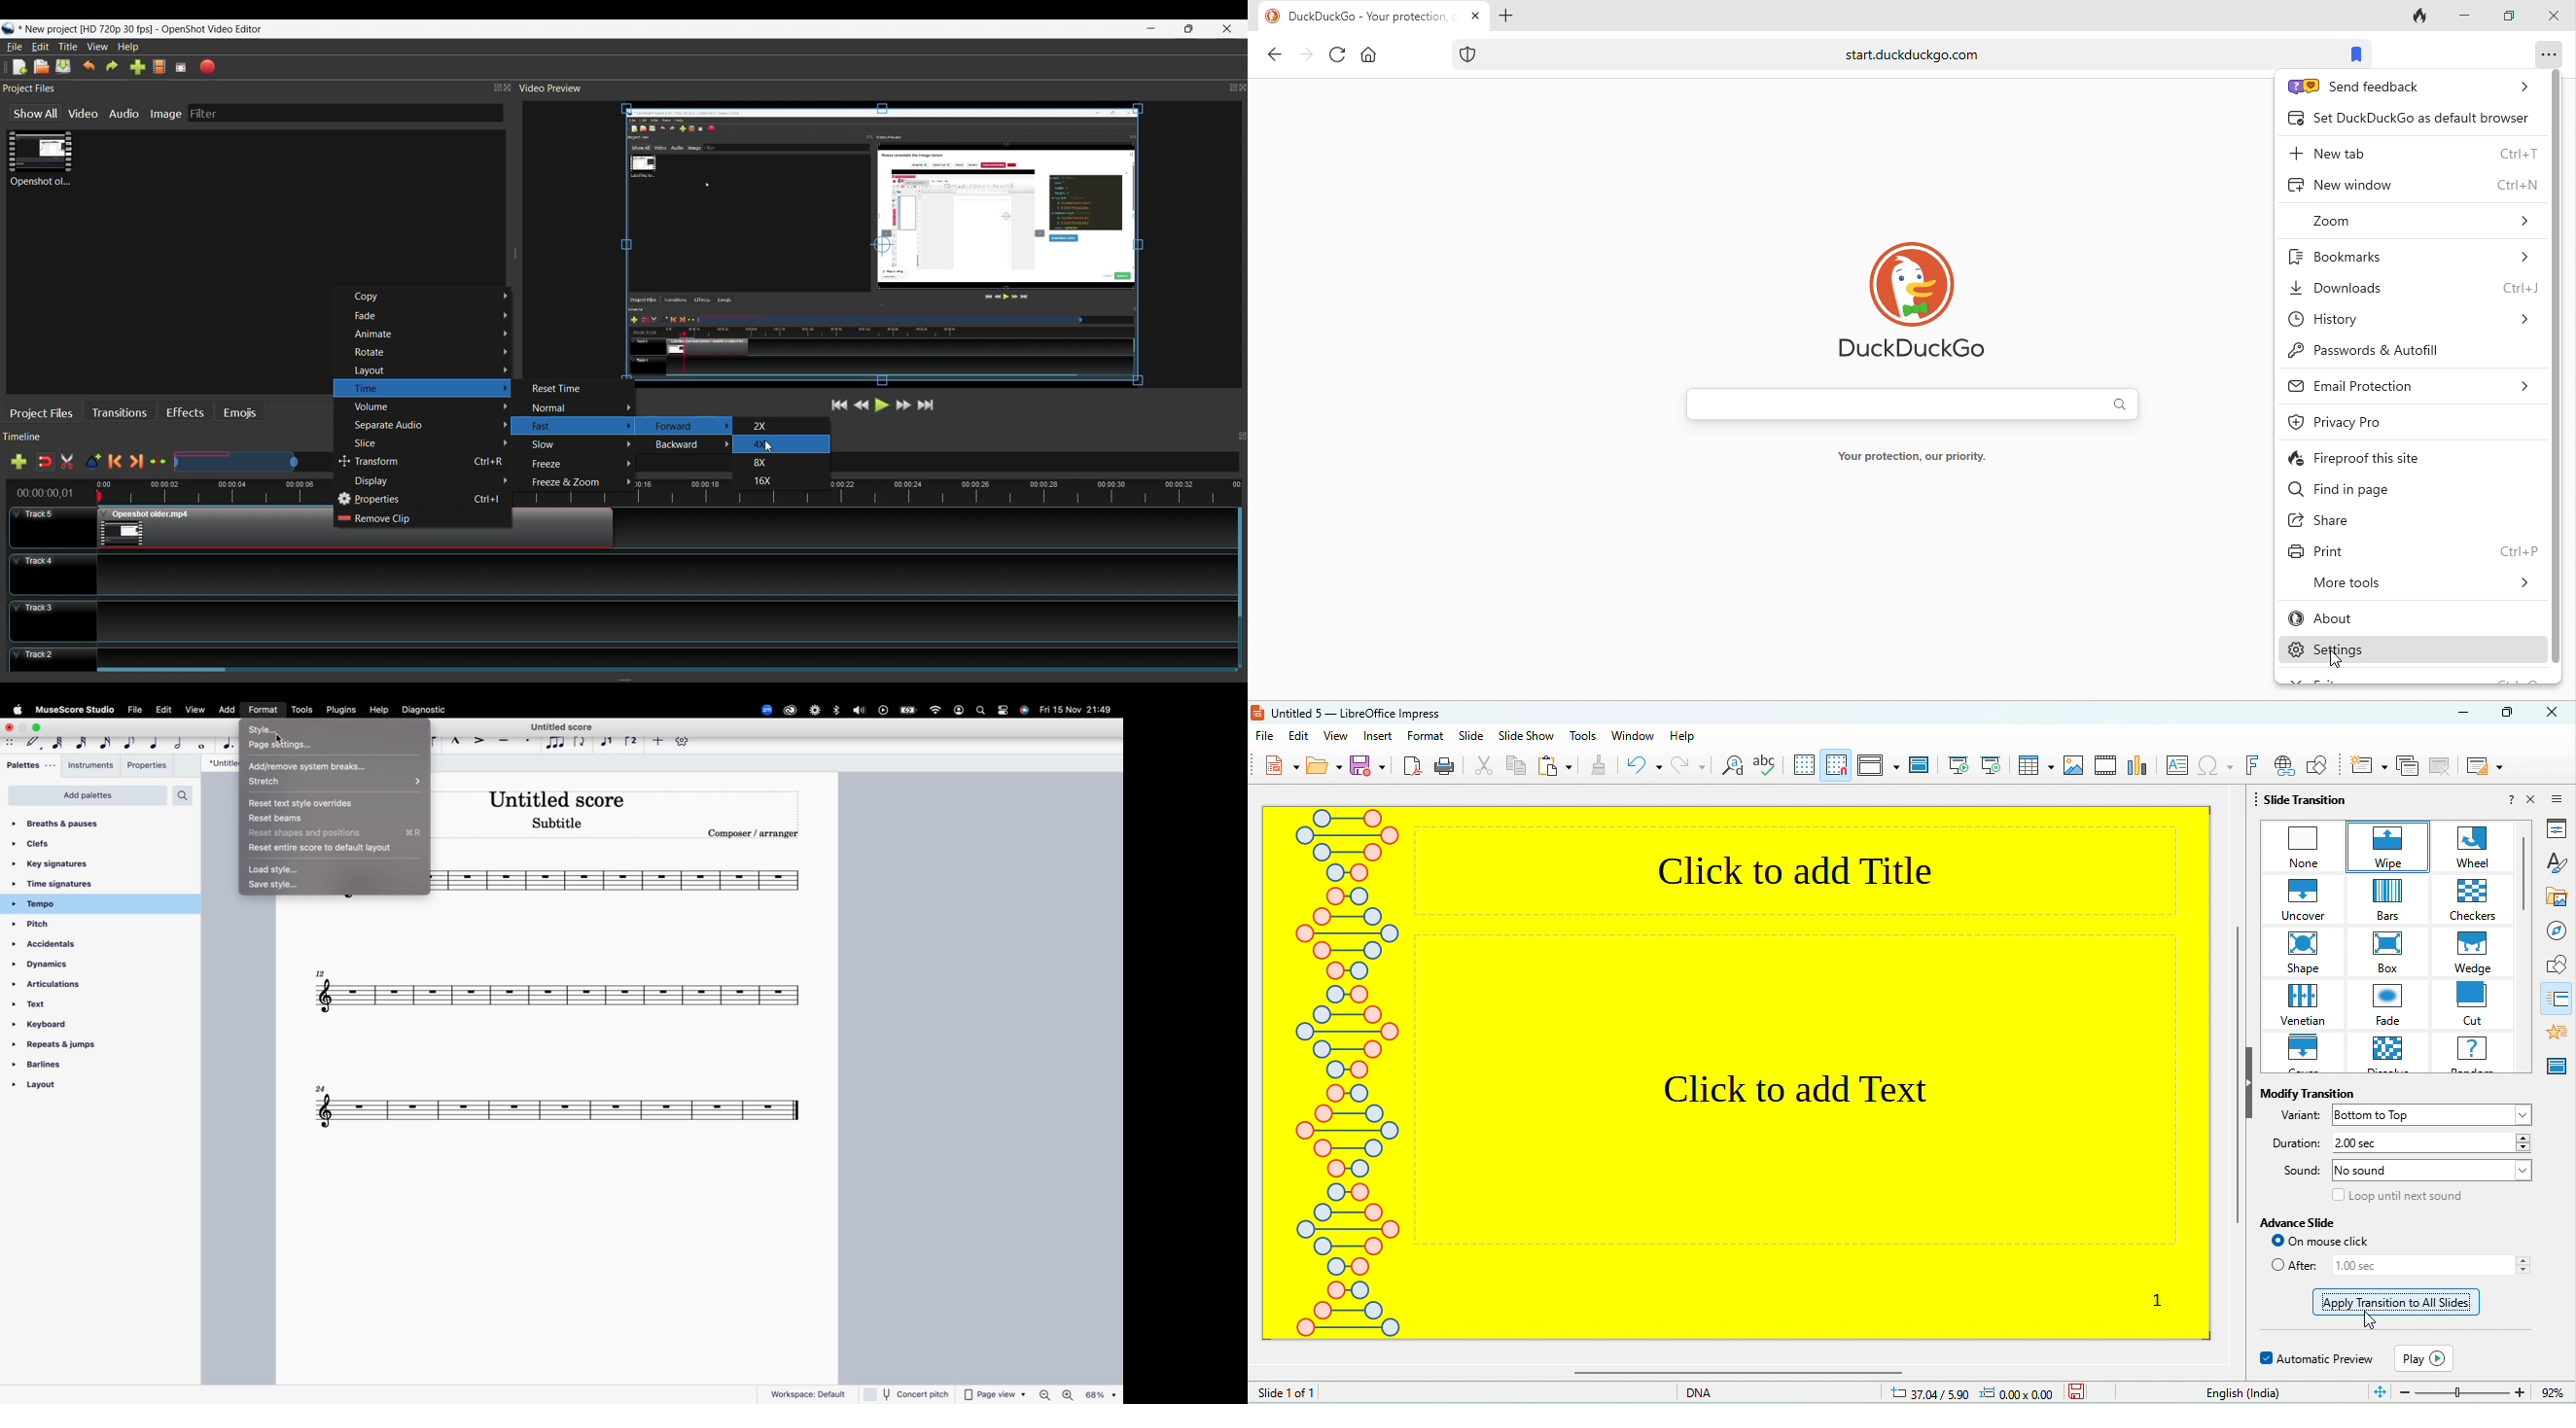 The height and width of the screenshot is (1428, 2576). I want to click on tools, so click(303, 711).